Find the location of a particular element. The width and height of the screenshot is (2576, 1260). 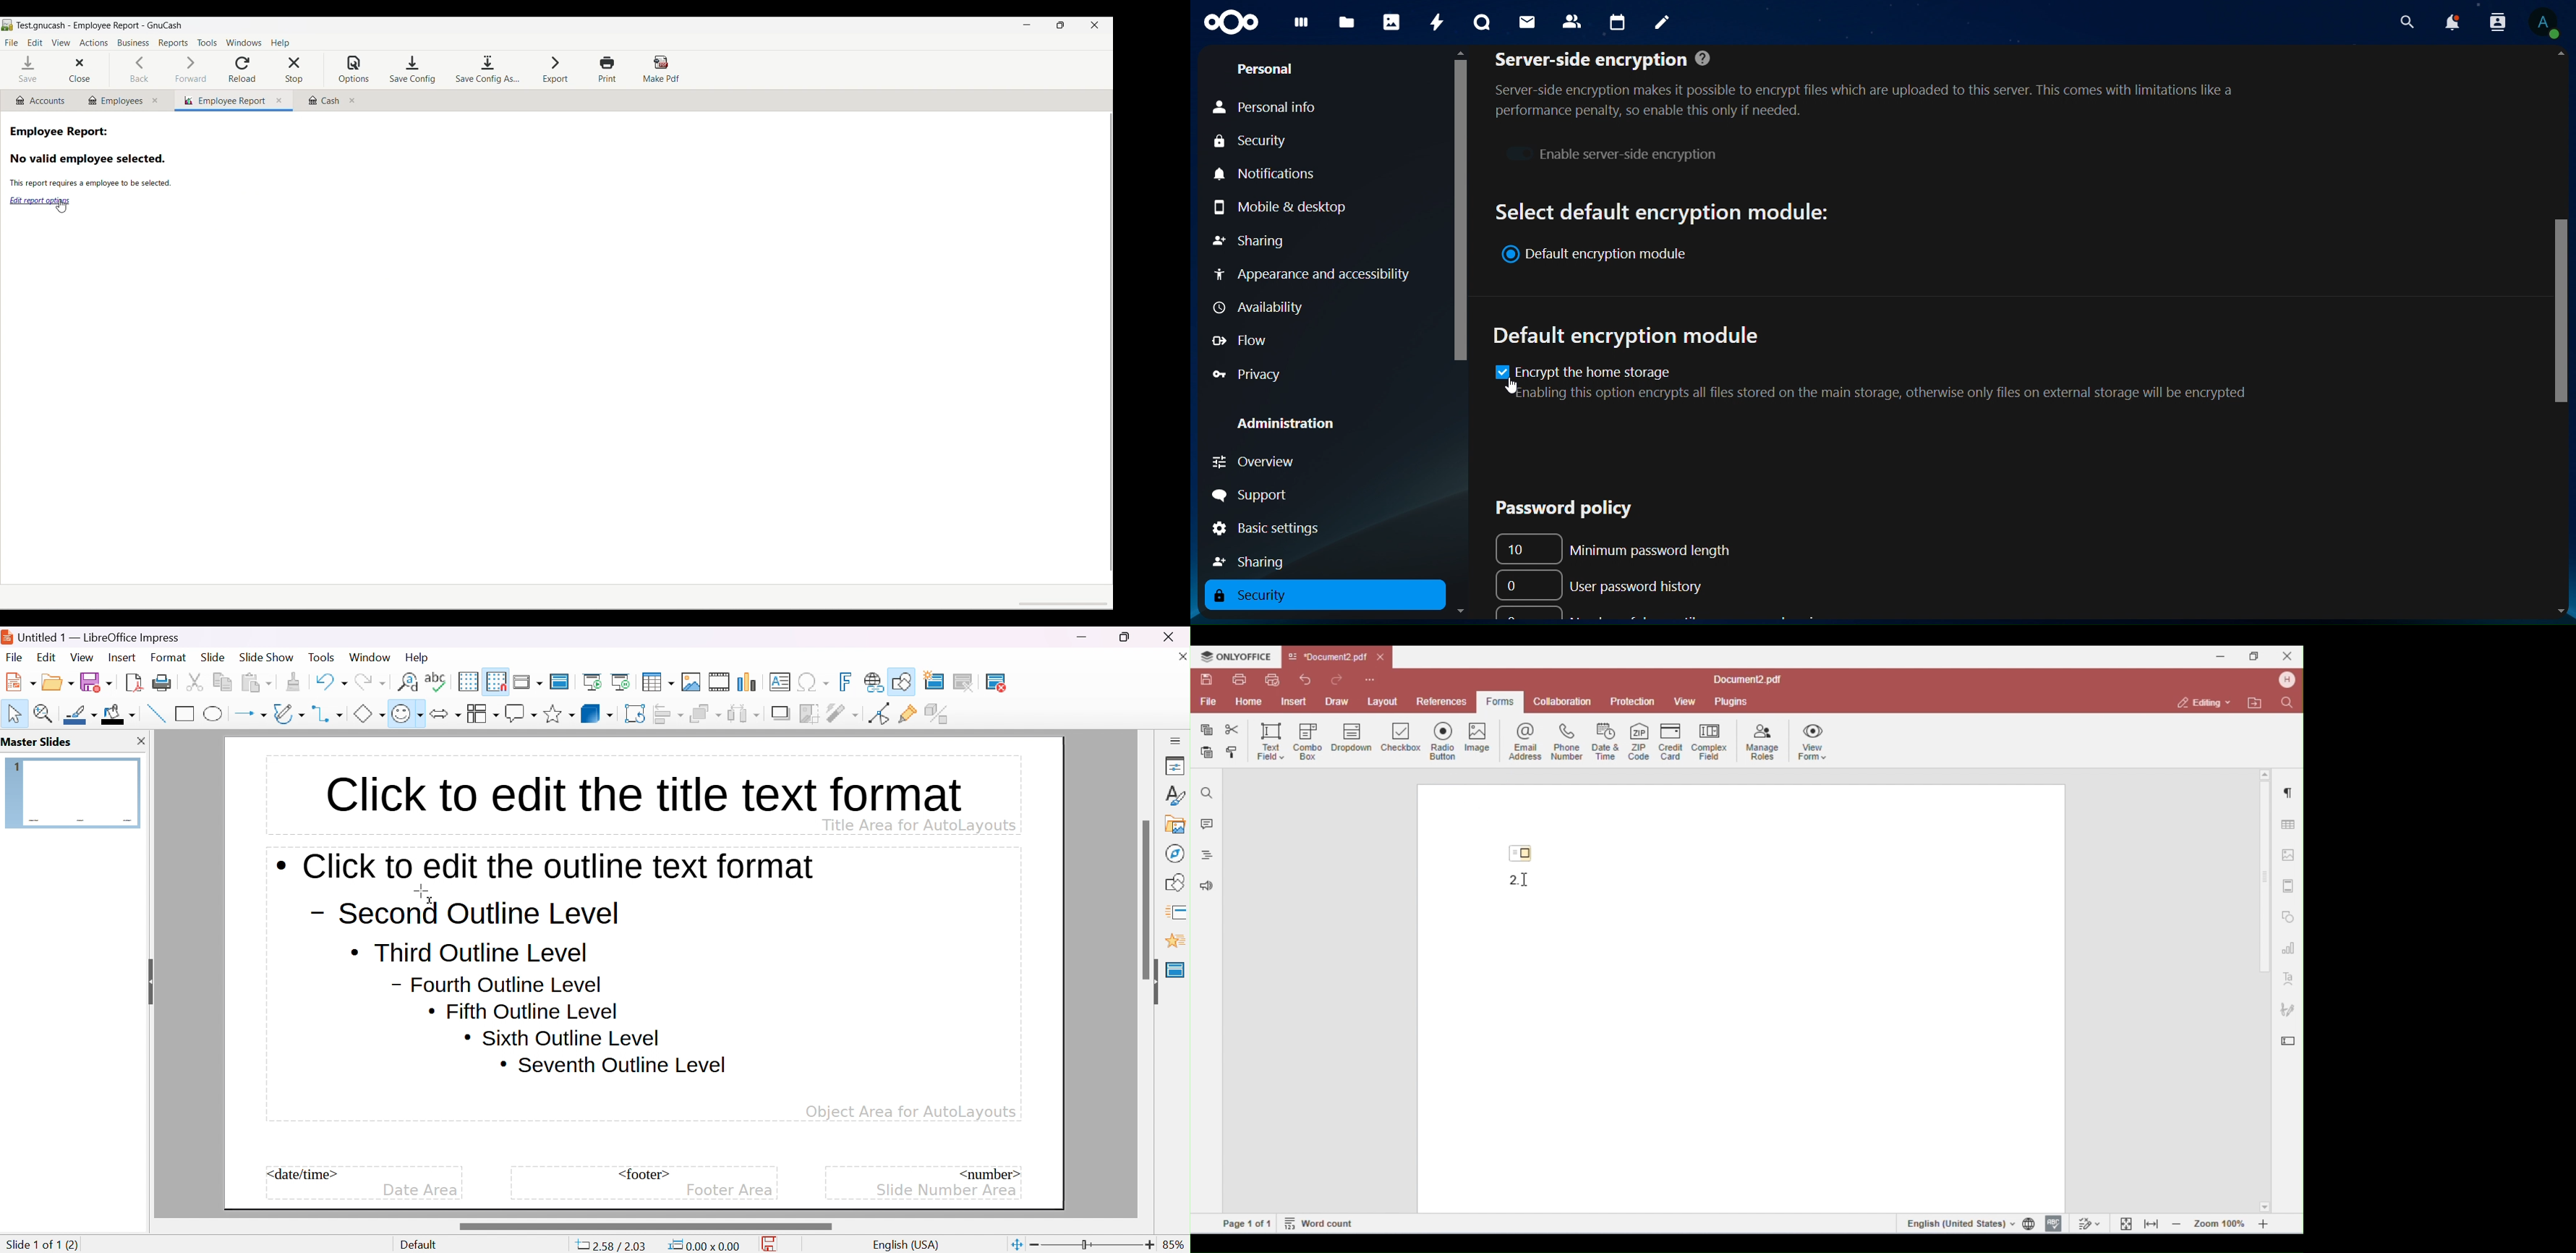

master slide is located at coordinates (1176, 970).